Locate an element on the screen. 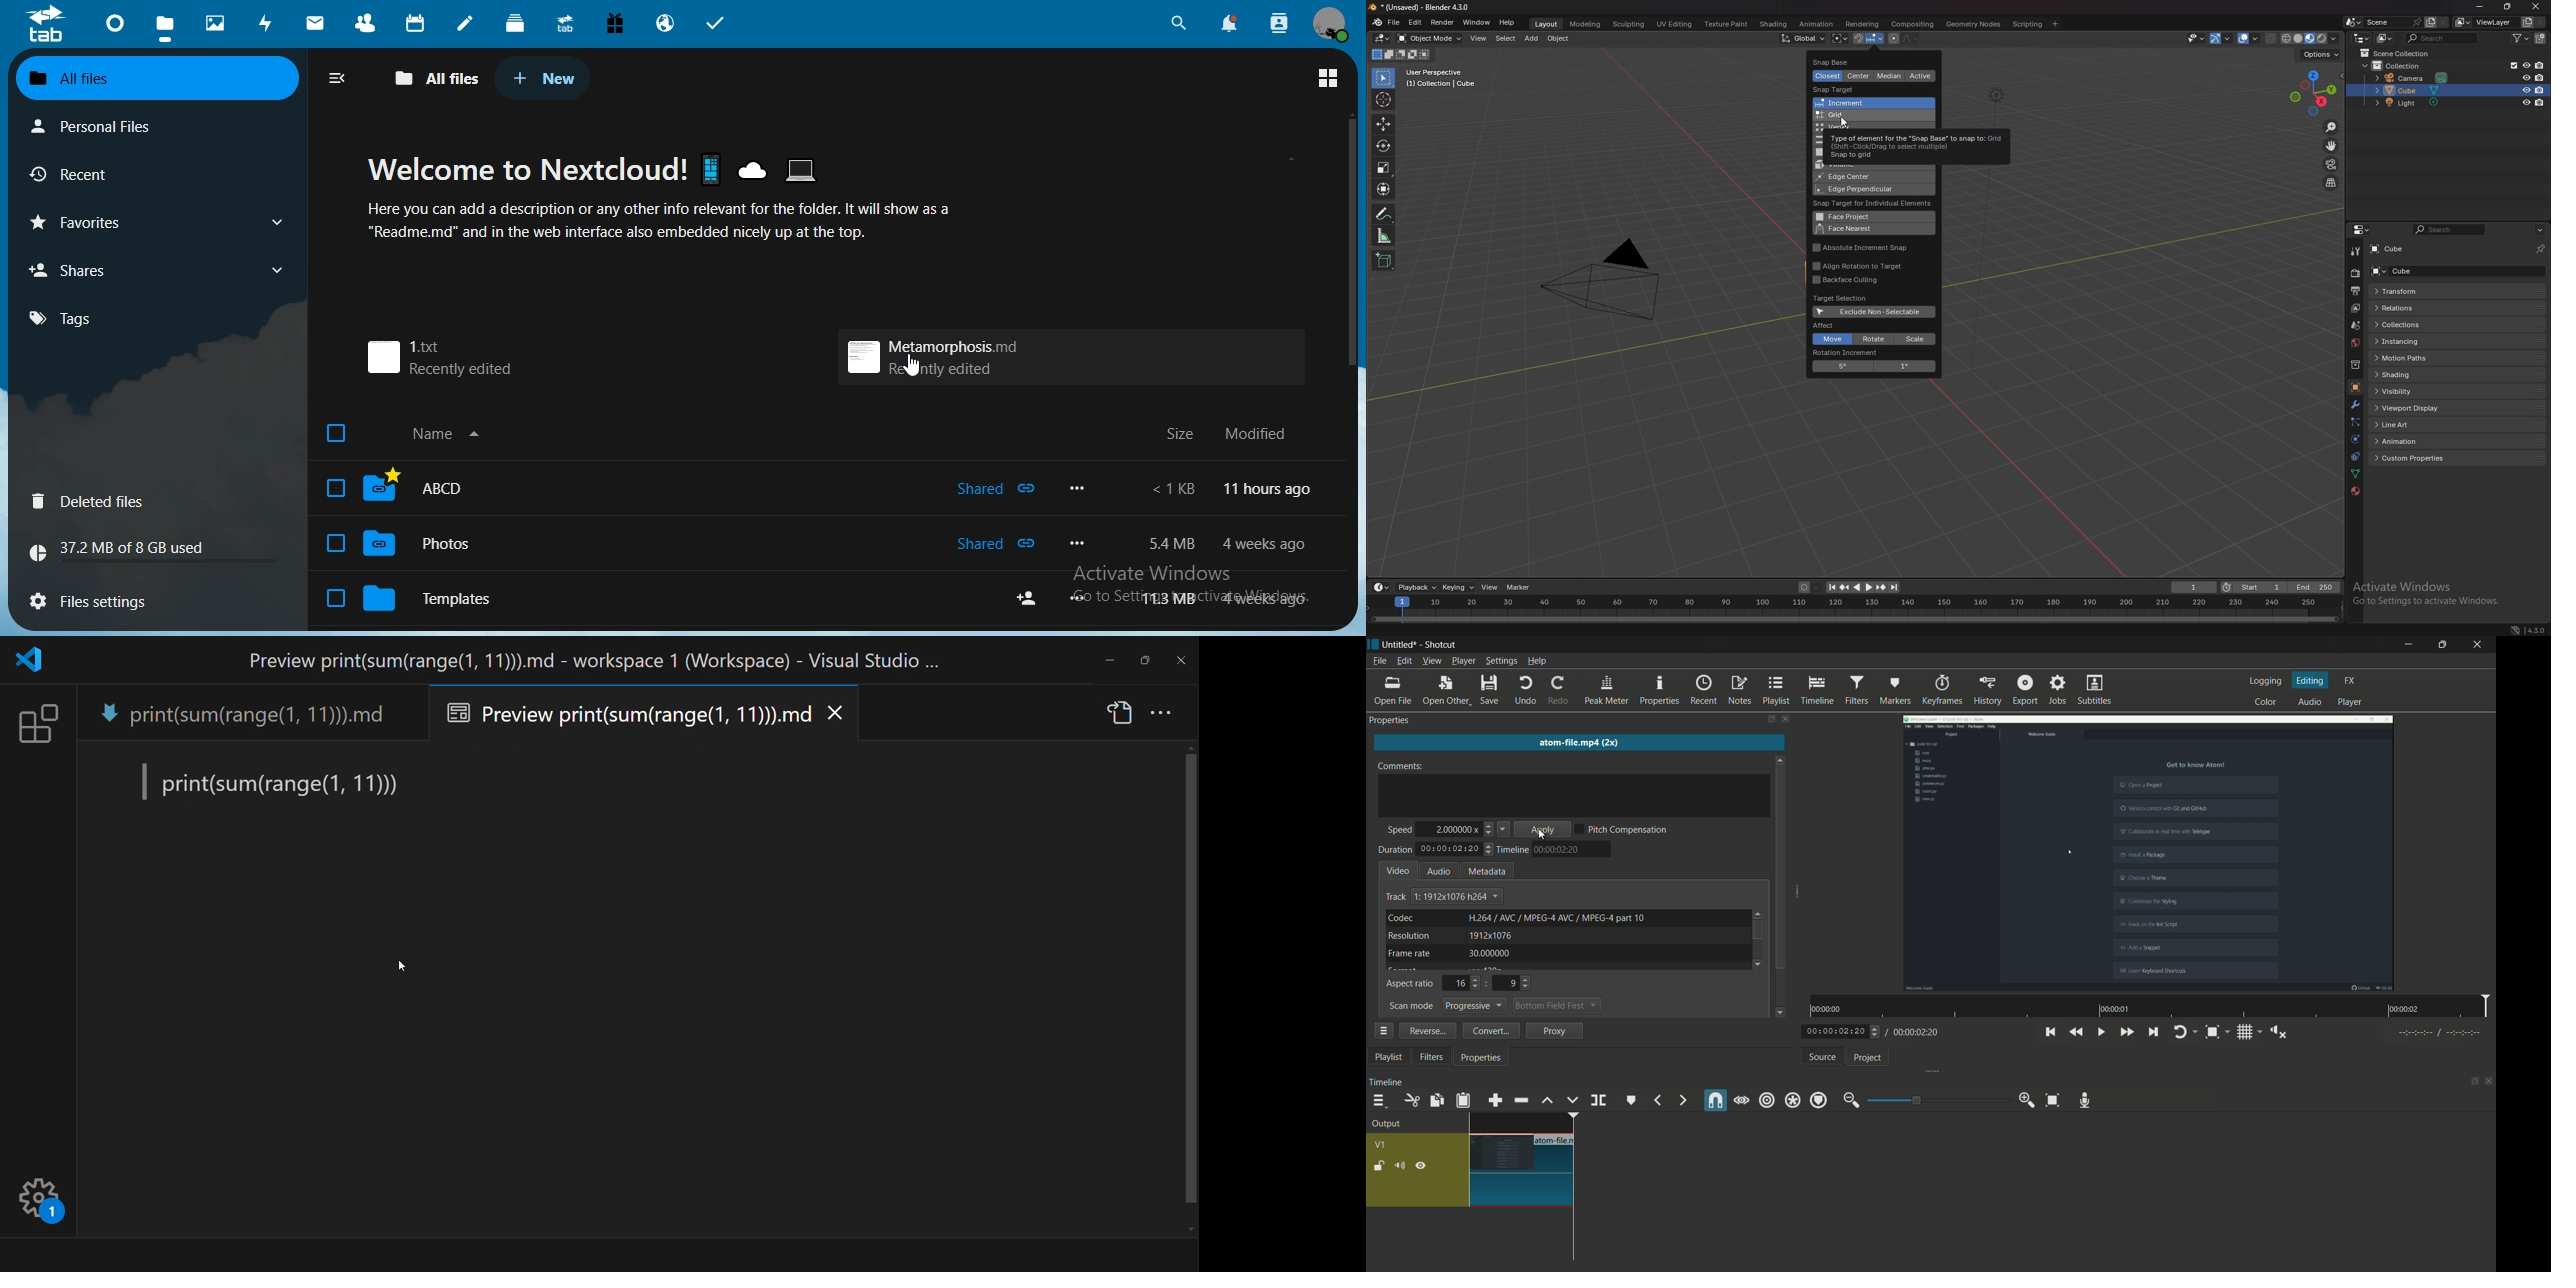  ABCD is located at coordinates (402, 489).